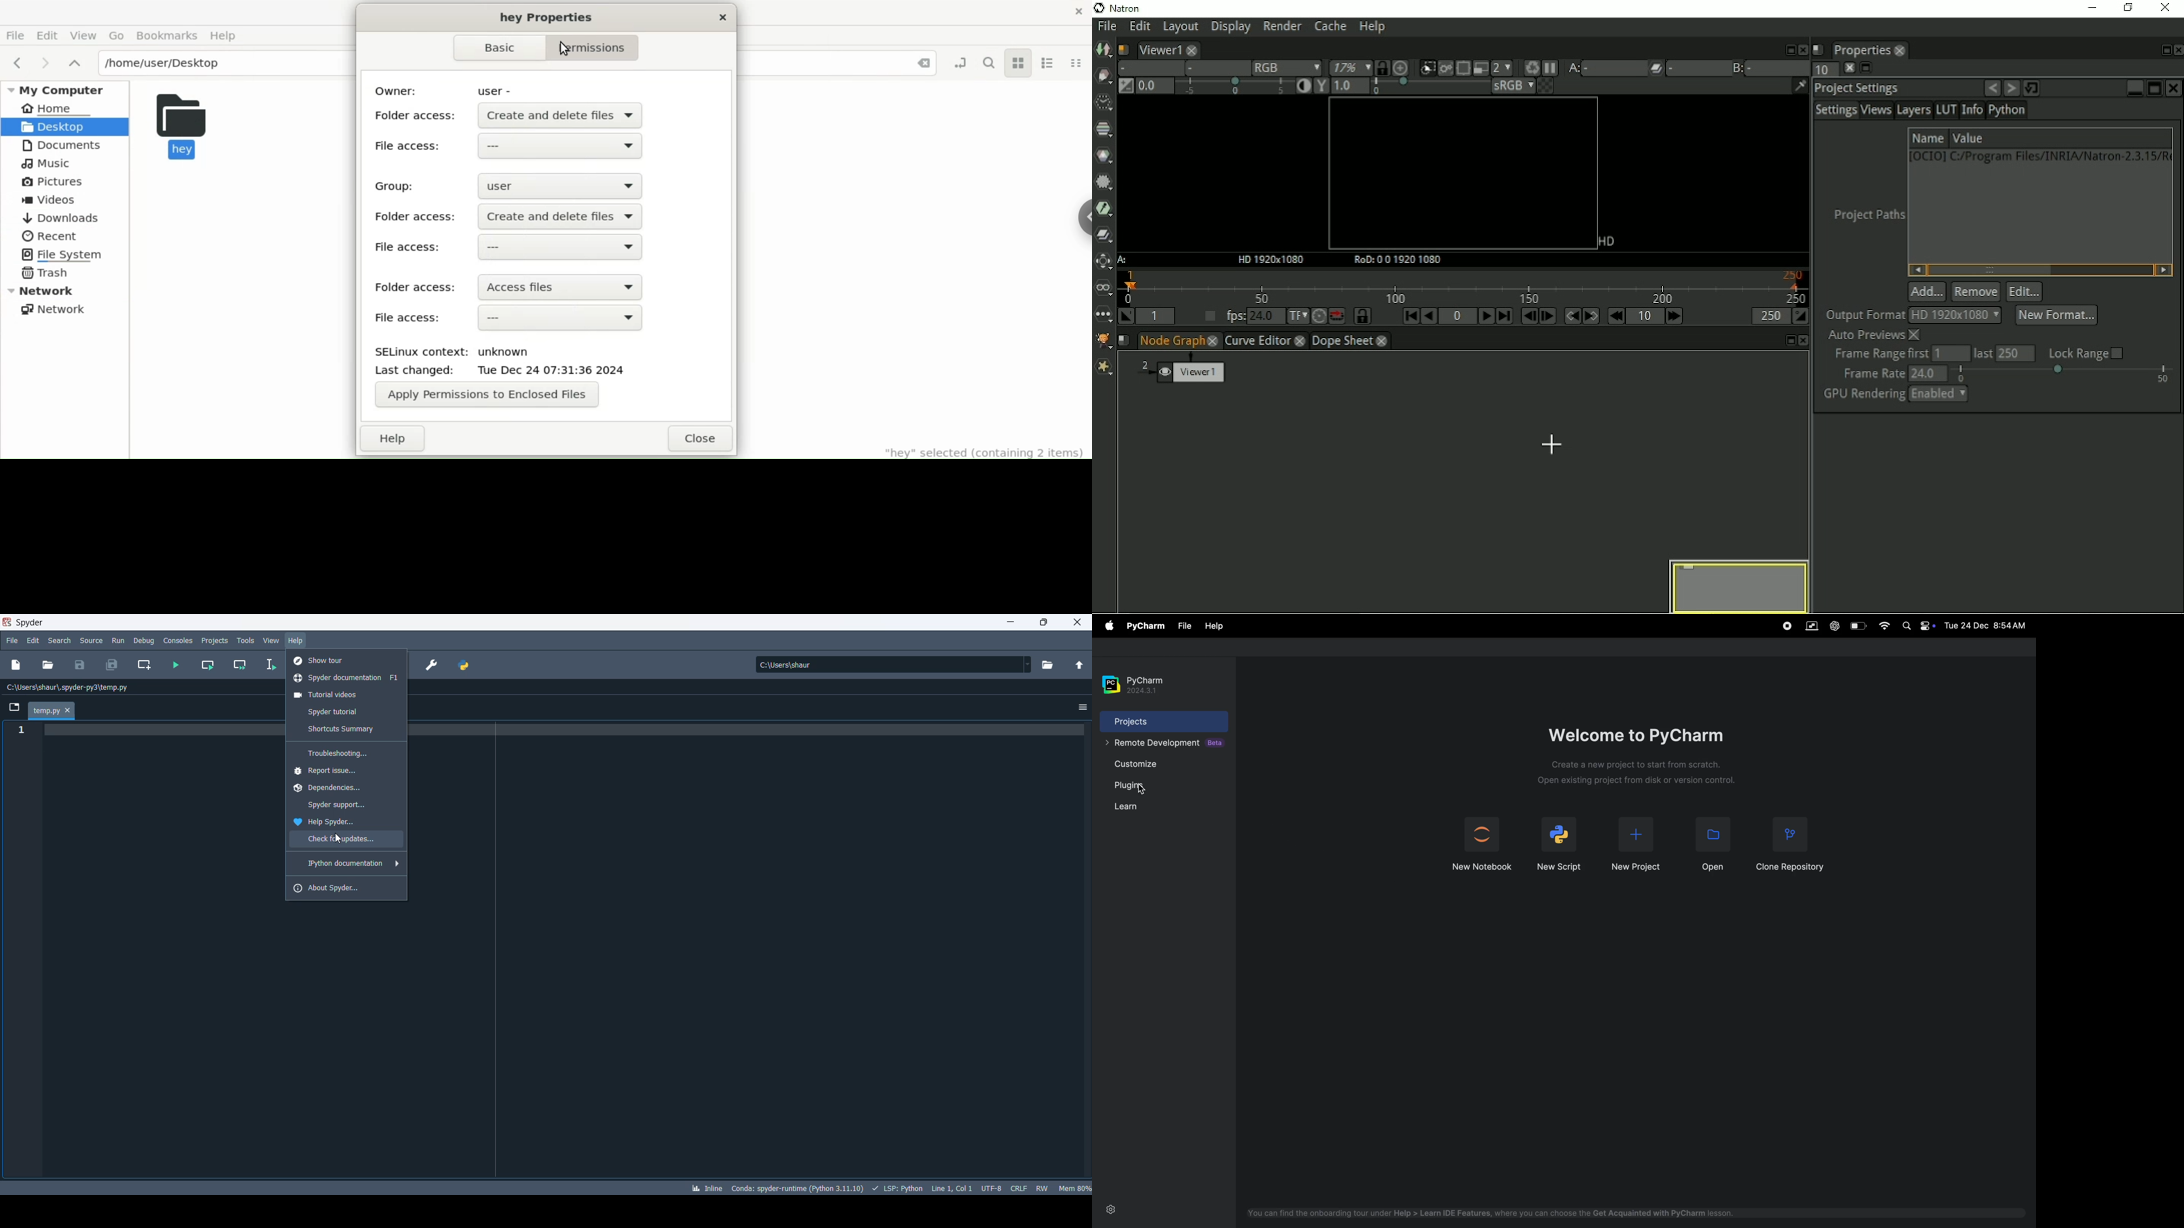 The image size is (2184, 1232). Describe the element at coordinates (1069, 11) in the screenshot. I see `Close` at that location.